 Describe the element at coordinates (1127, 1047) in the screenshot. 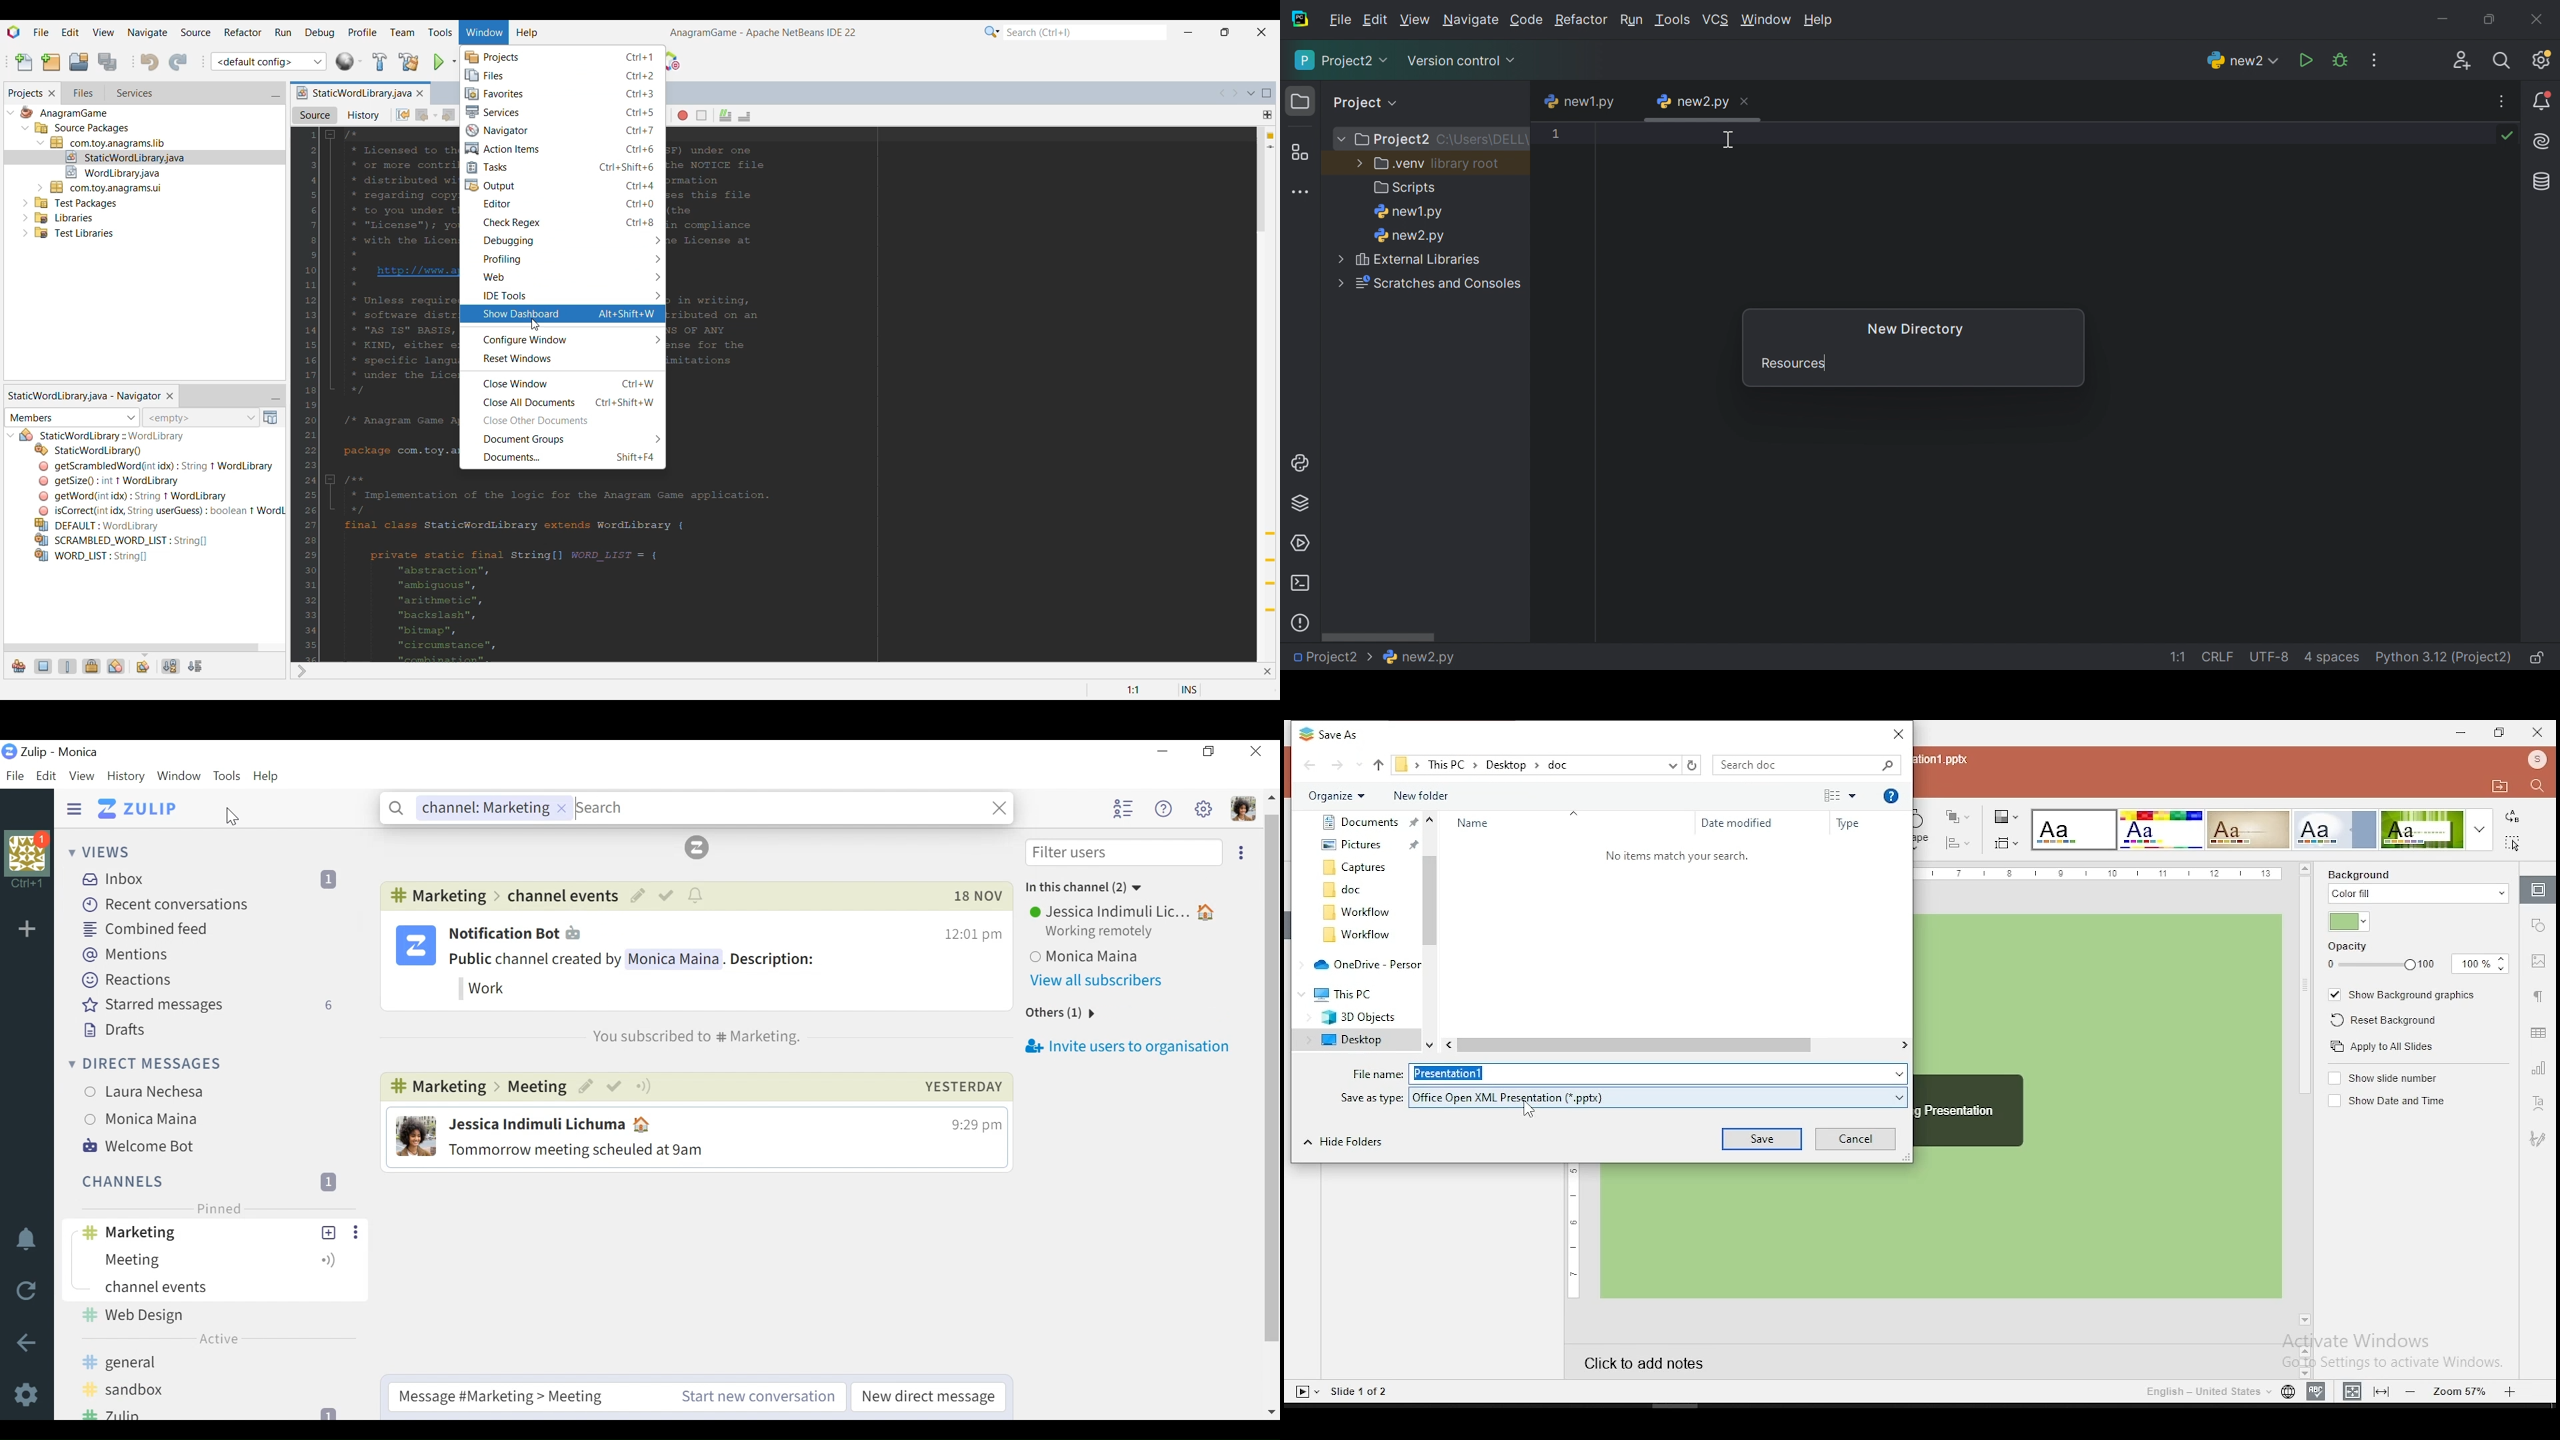

I see `Invite users to organisation` at that location.